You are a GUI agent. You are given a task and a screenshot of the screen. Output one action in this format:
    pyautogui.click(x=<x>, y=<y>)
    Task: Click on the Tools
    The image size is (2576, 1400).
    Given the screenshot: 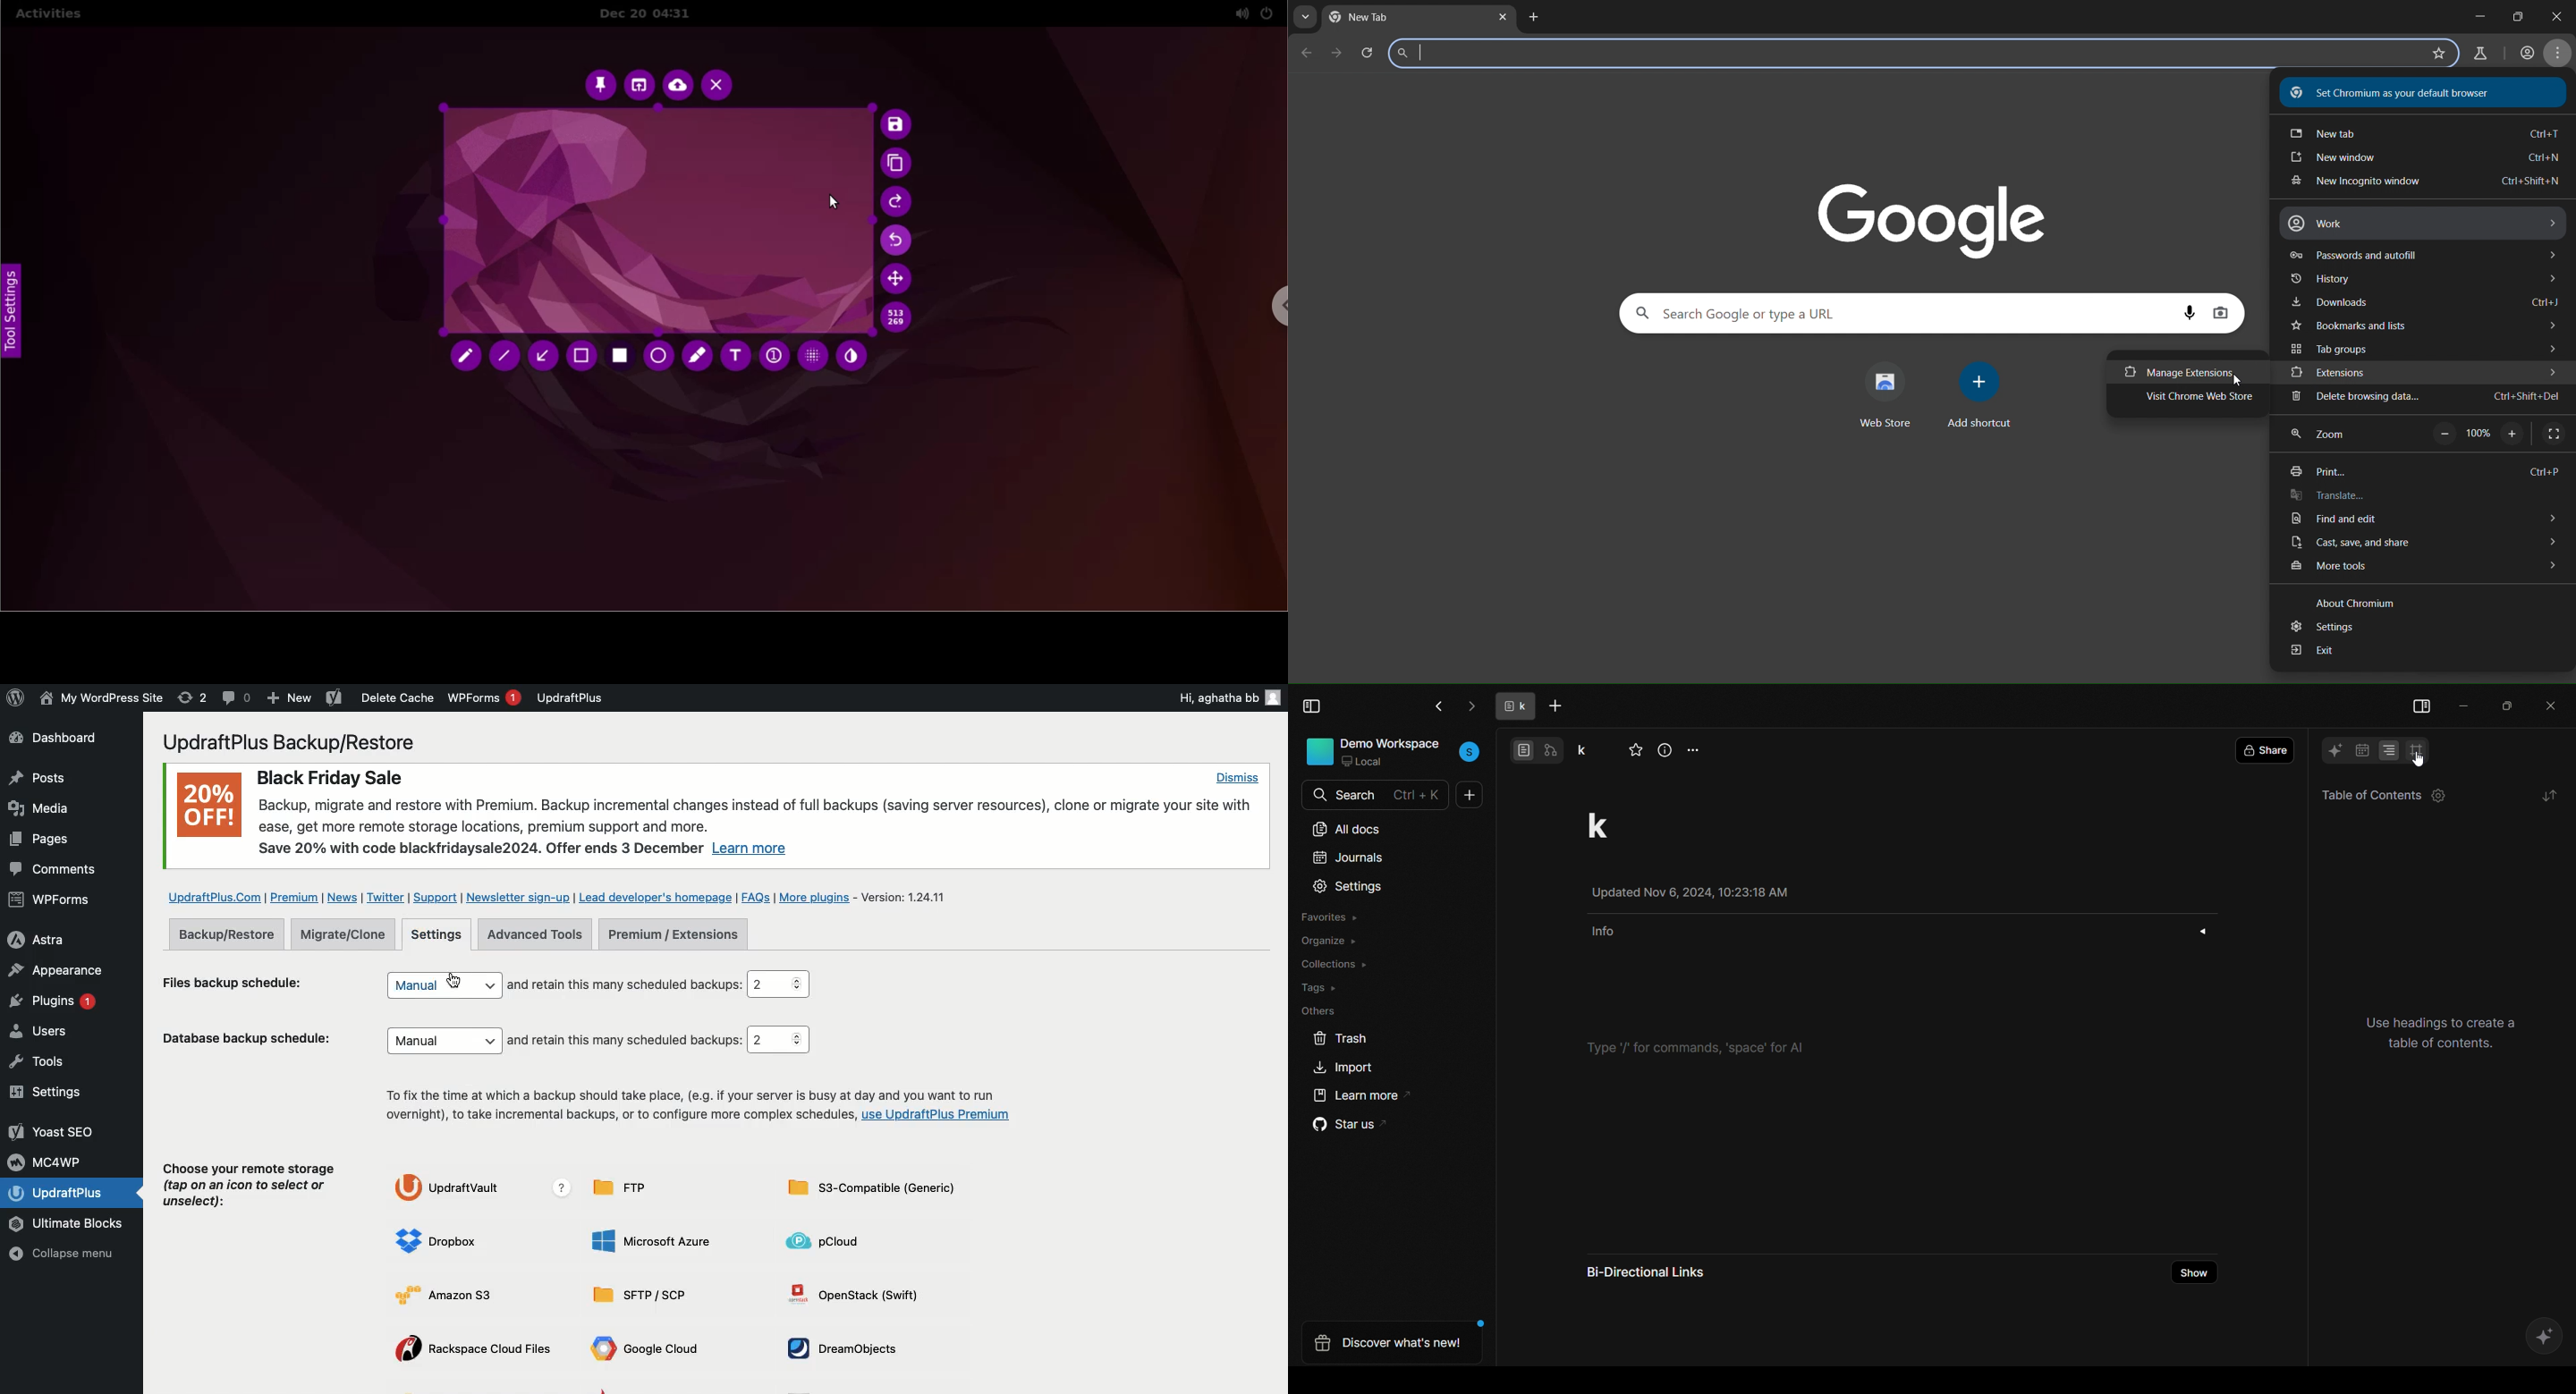 What is the action you would take?
    pyautogui.click(x=48, y=1061)
    